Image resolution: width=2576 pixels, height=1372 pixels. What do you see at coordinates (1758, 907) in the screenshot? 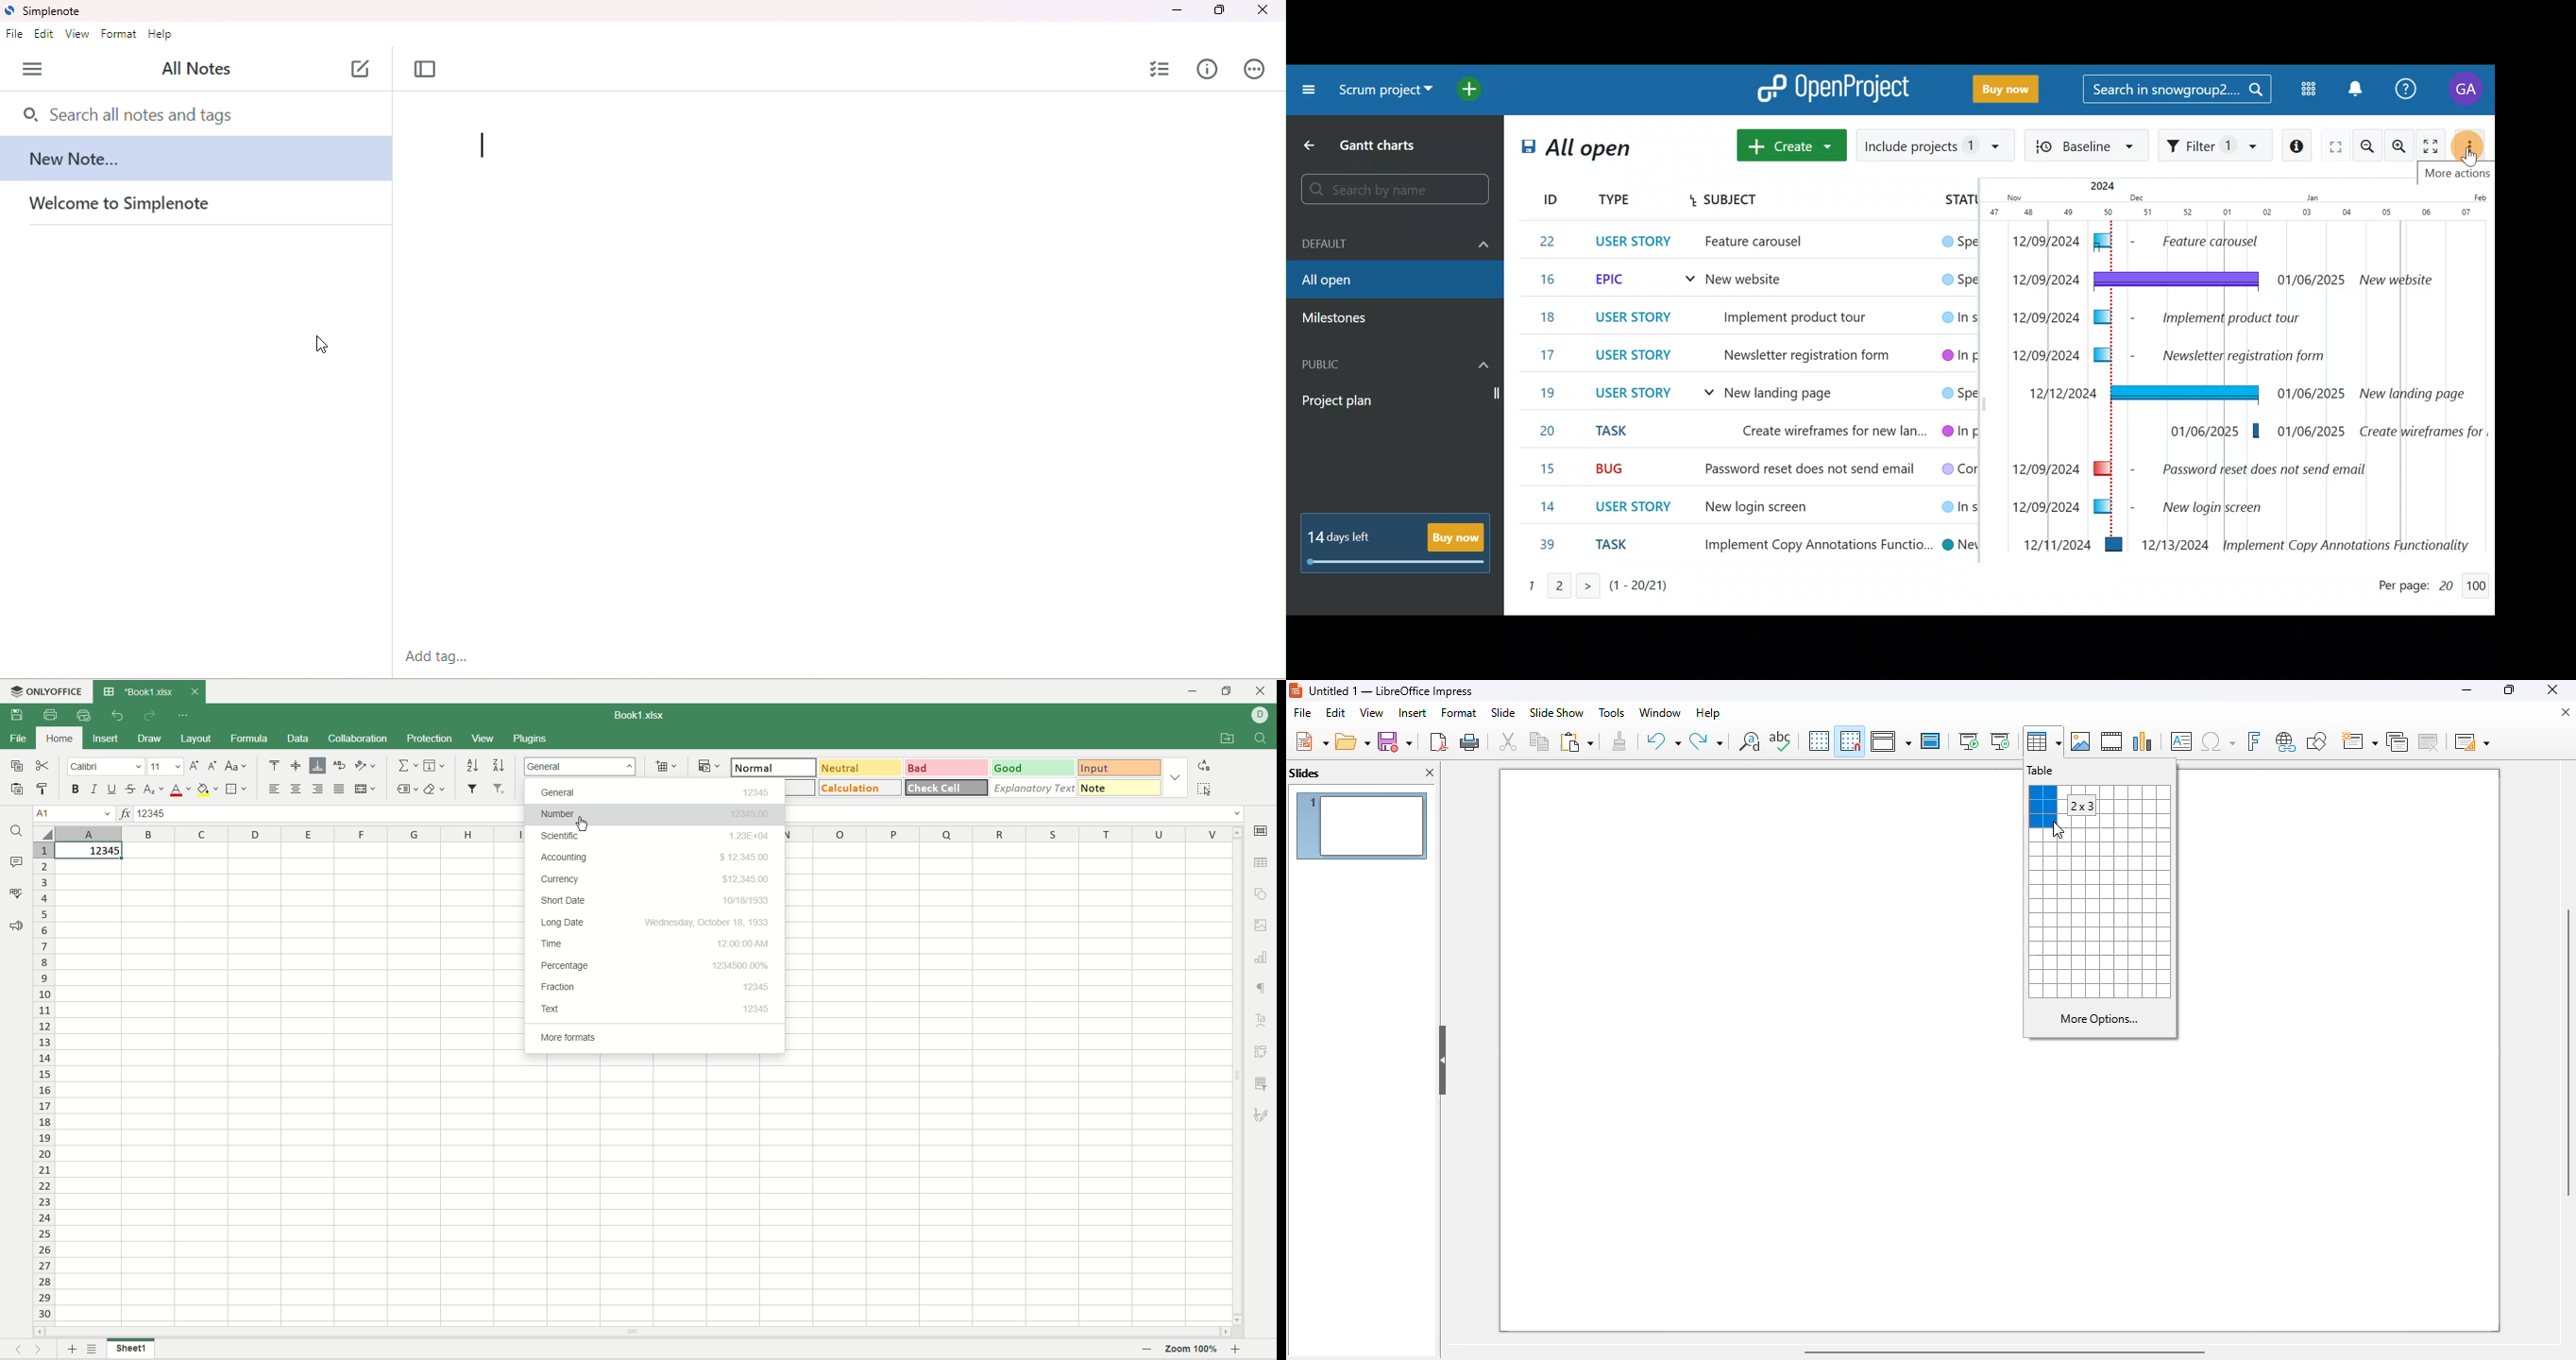
I see `slide 1` at bounding box center [1758, 907].